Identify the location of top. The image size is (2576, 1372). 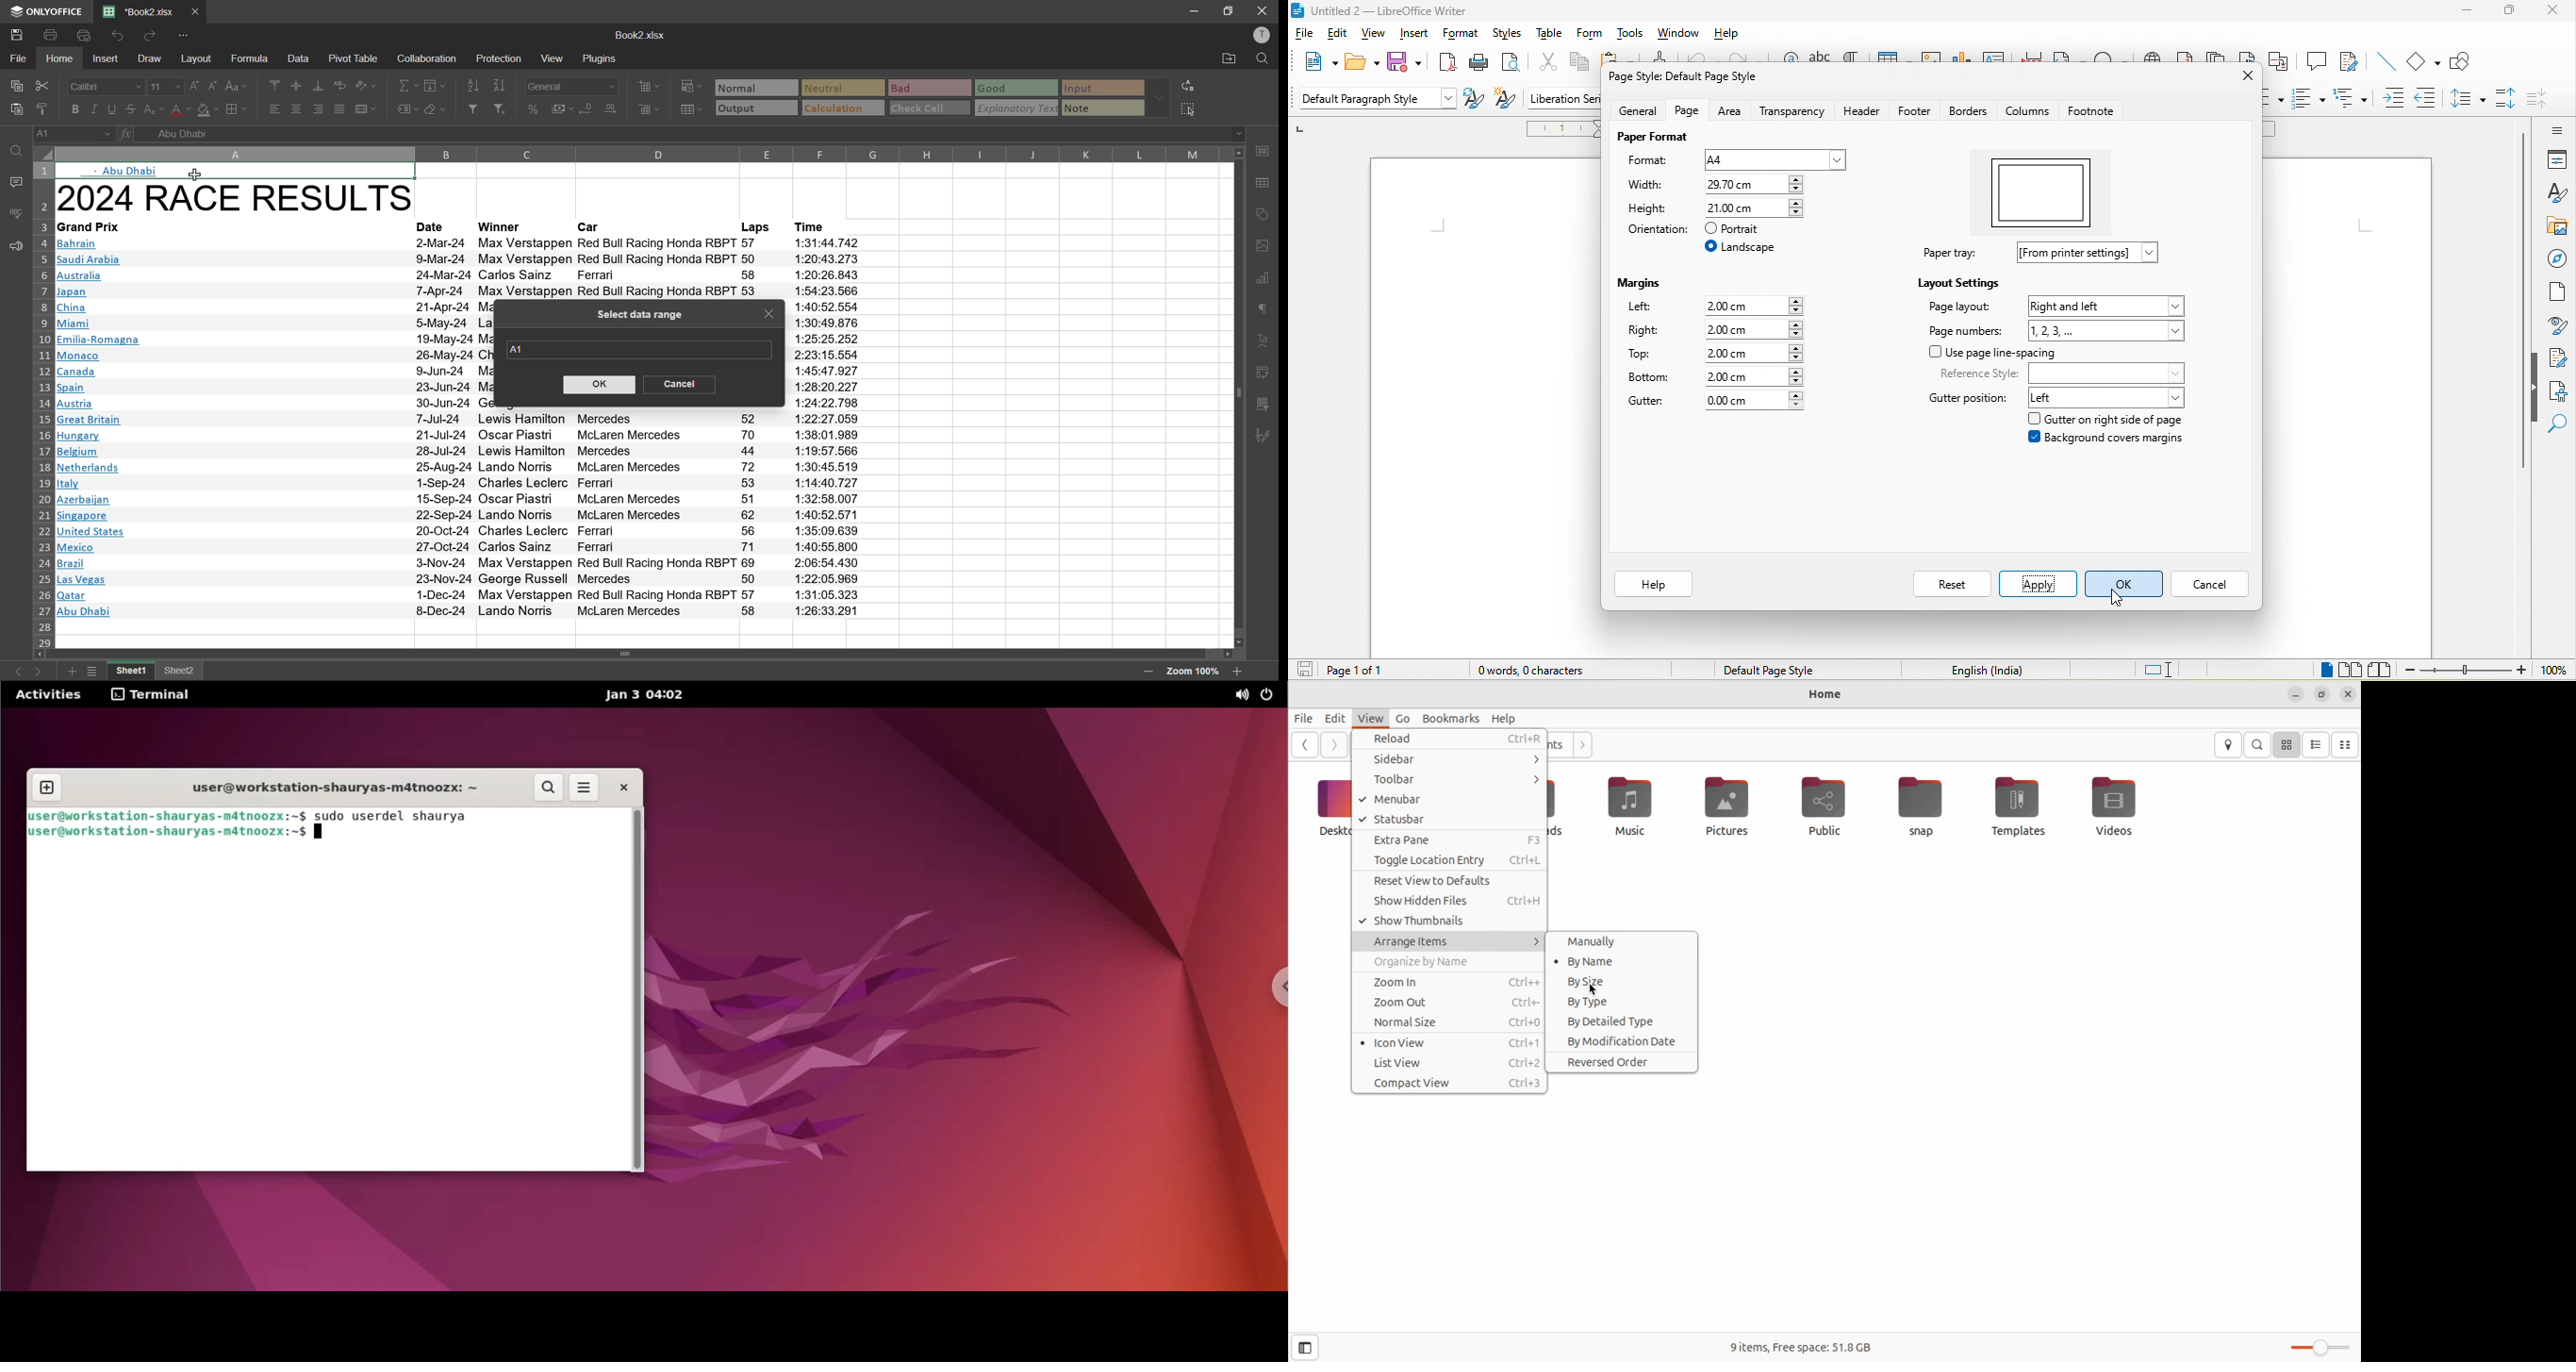
(1640, 355).